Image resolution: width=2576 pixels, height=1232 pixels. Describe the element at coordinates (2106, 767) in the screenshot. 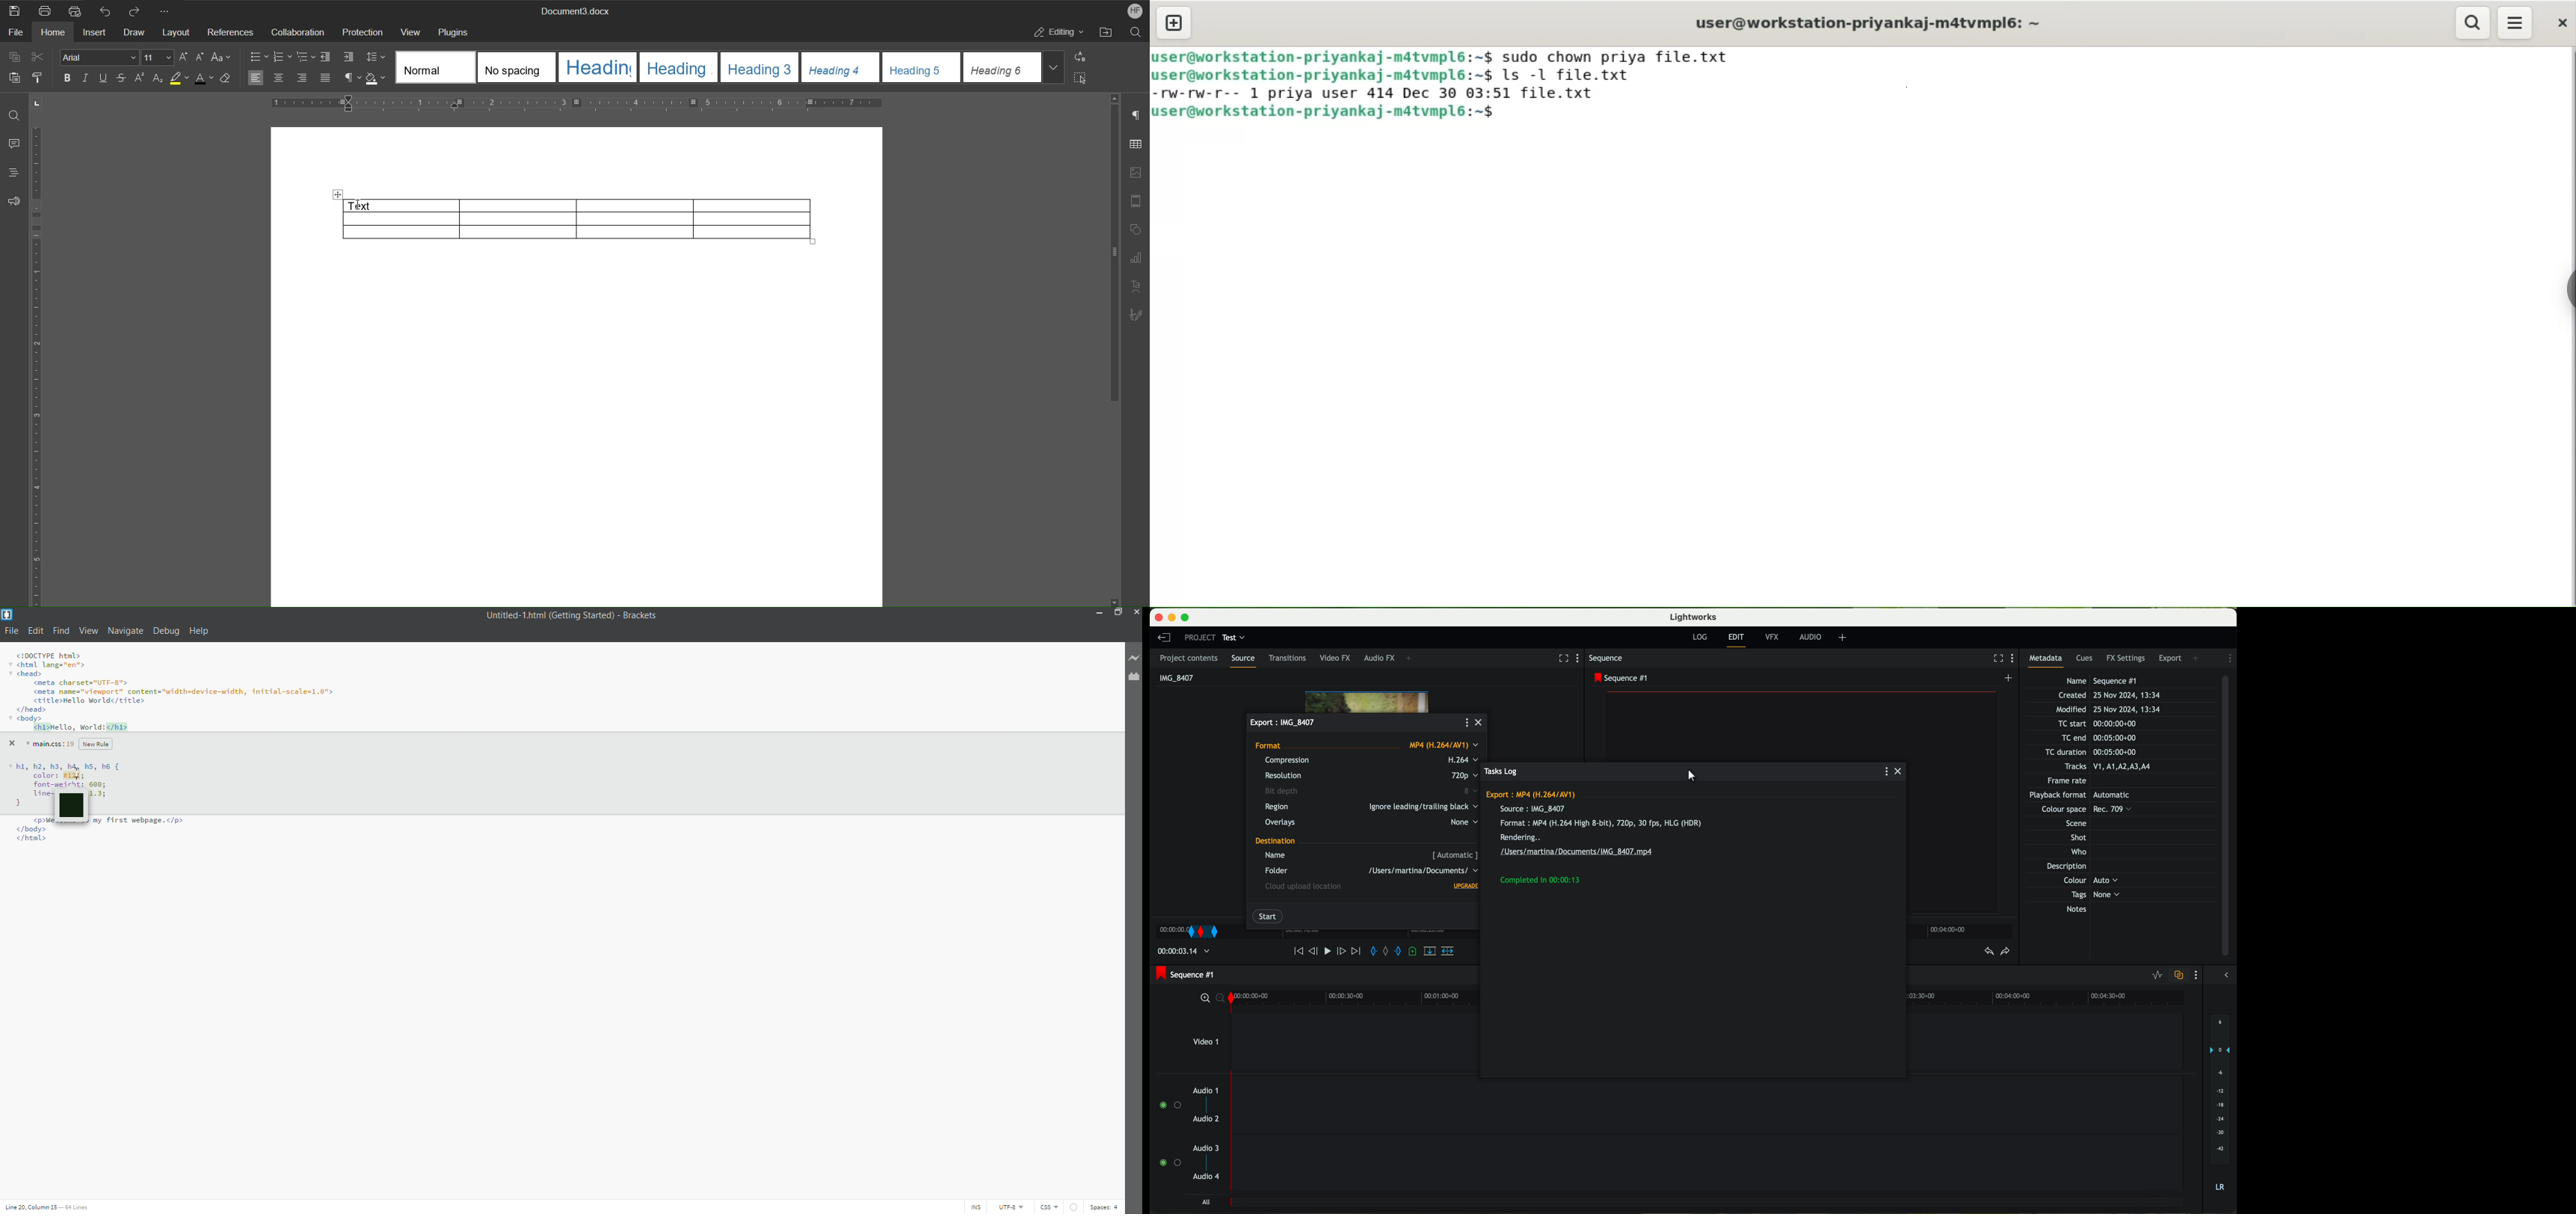

I see `Tracks` at that location.